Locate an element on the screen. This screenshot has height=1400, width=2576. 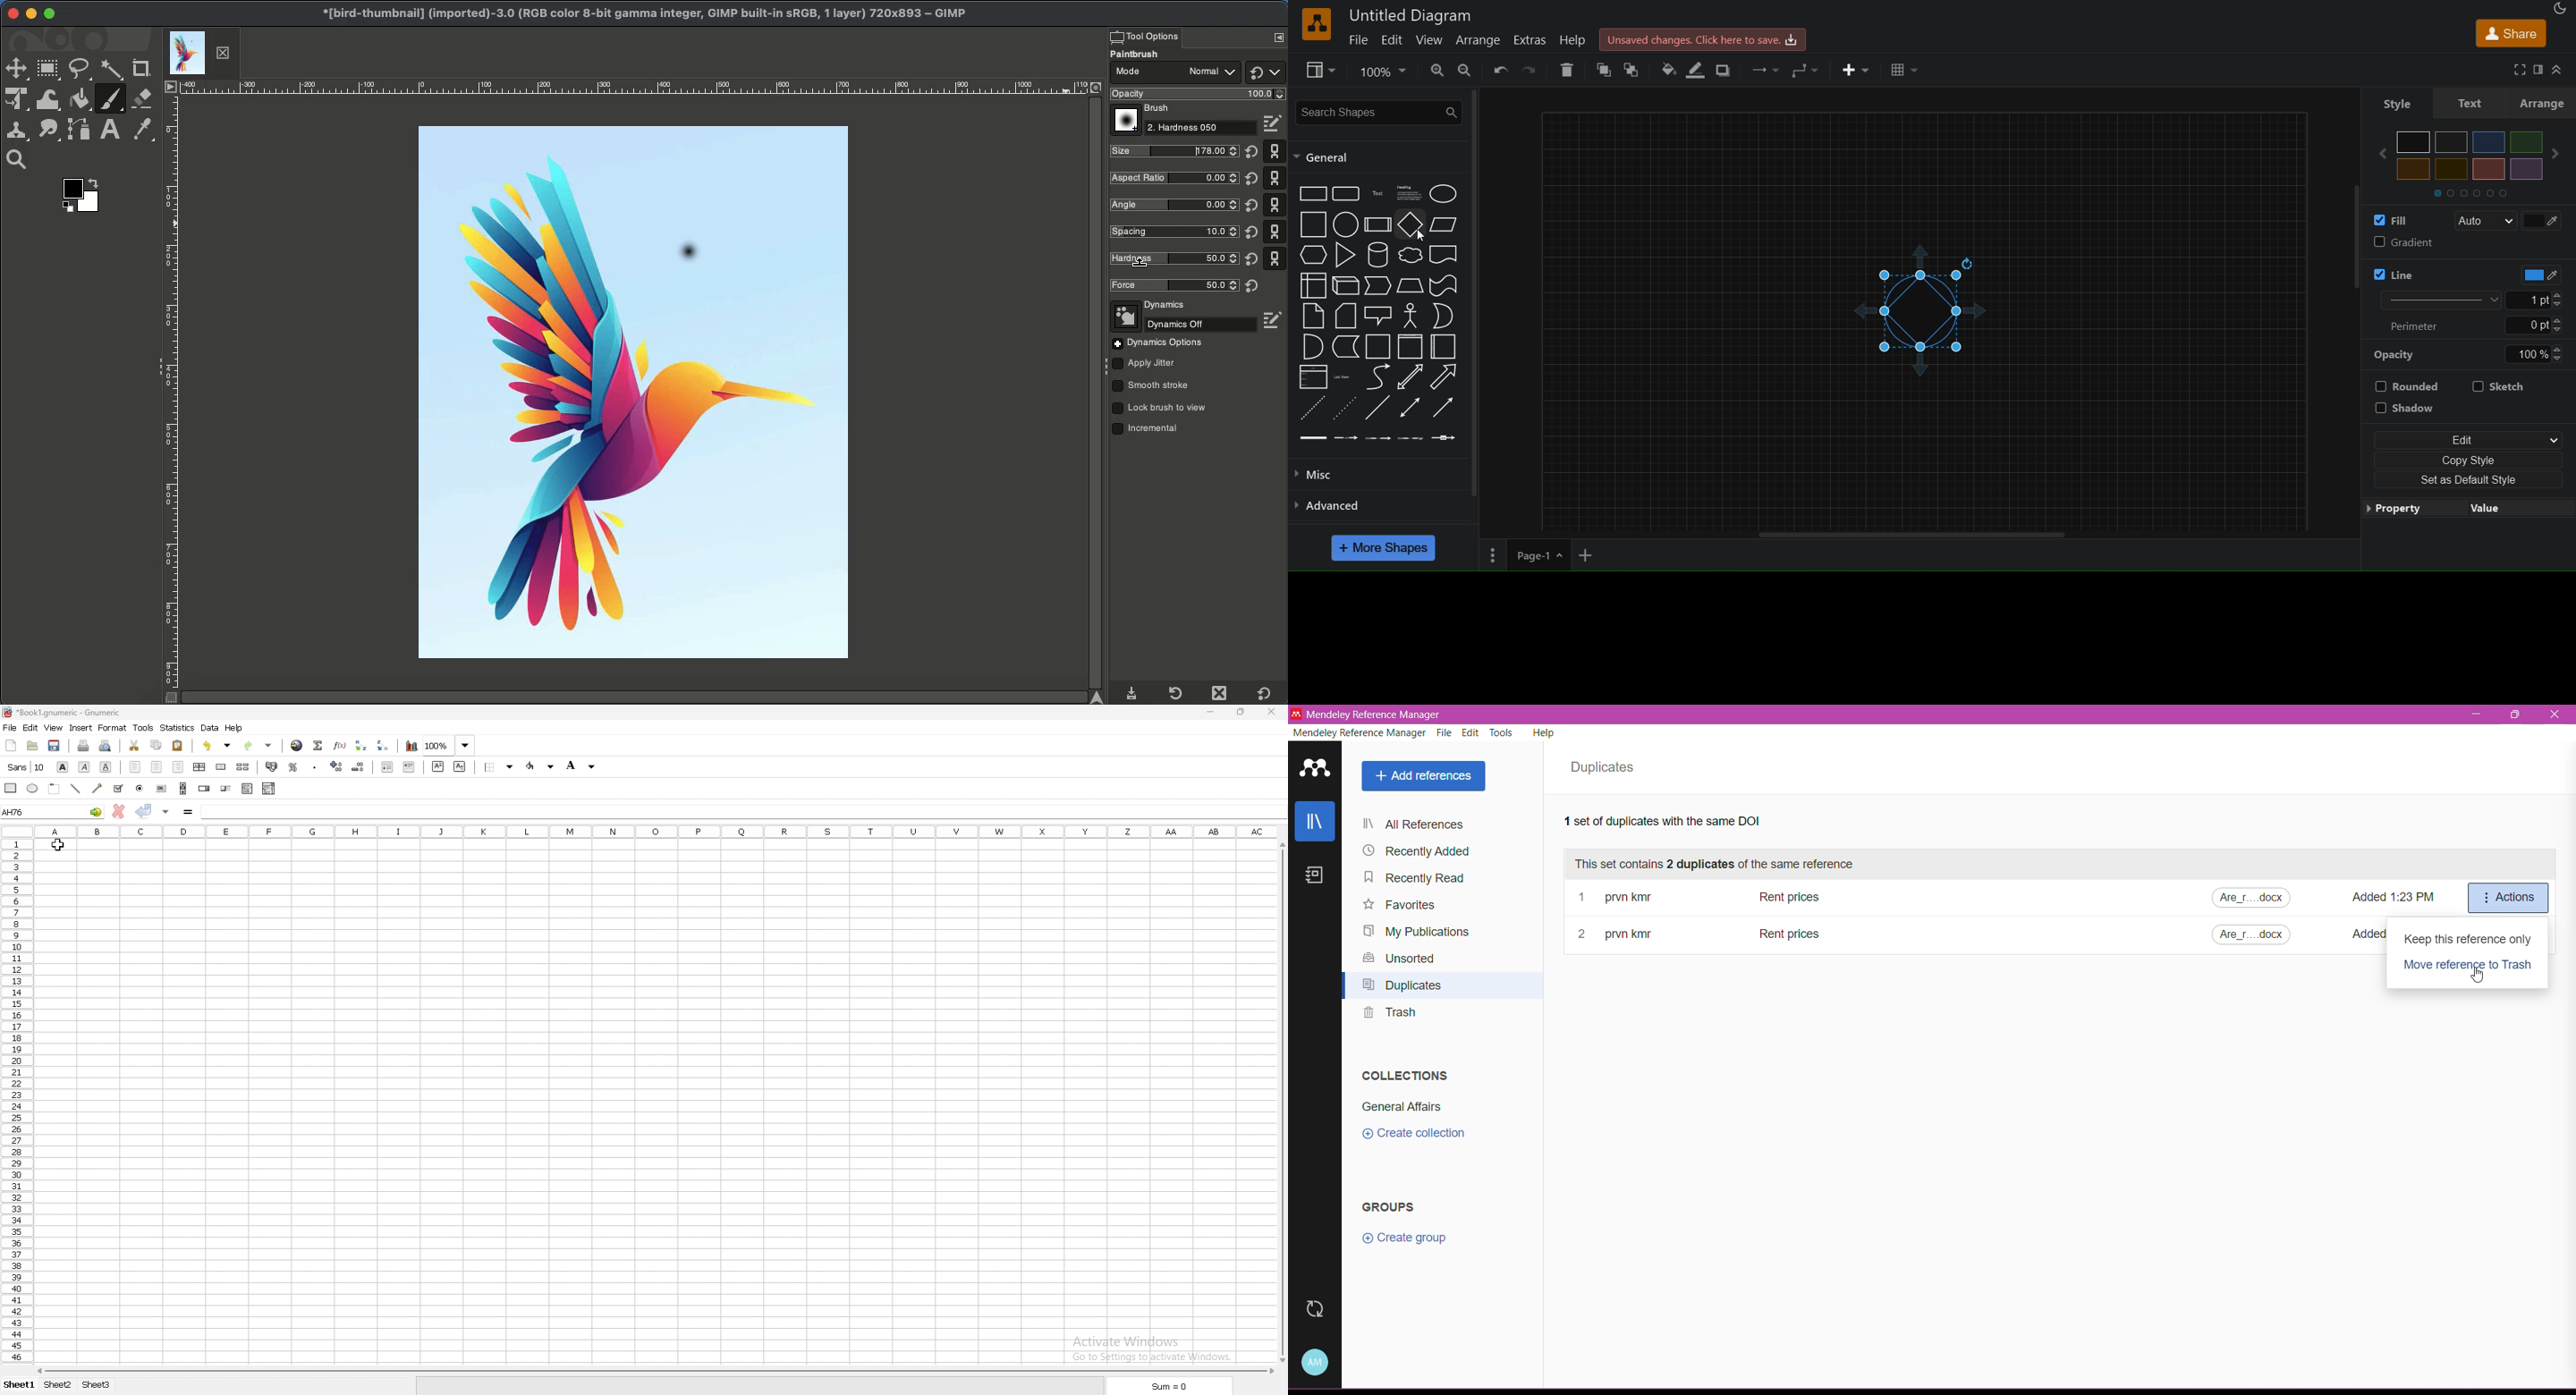
Tools is located at coordinates (1502, 732).